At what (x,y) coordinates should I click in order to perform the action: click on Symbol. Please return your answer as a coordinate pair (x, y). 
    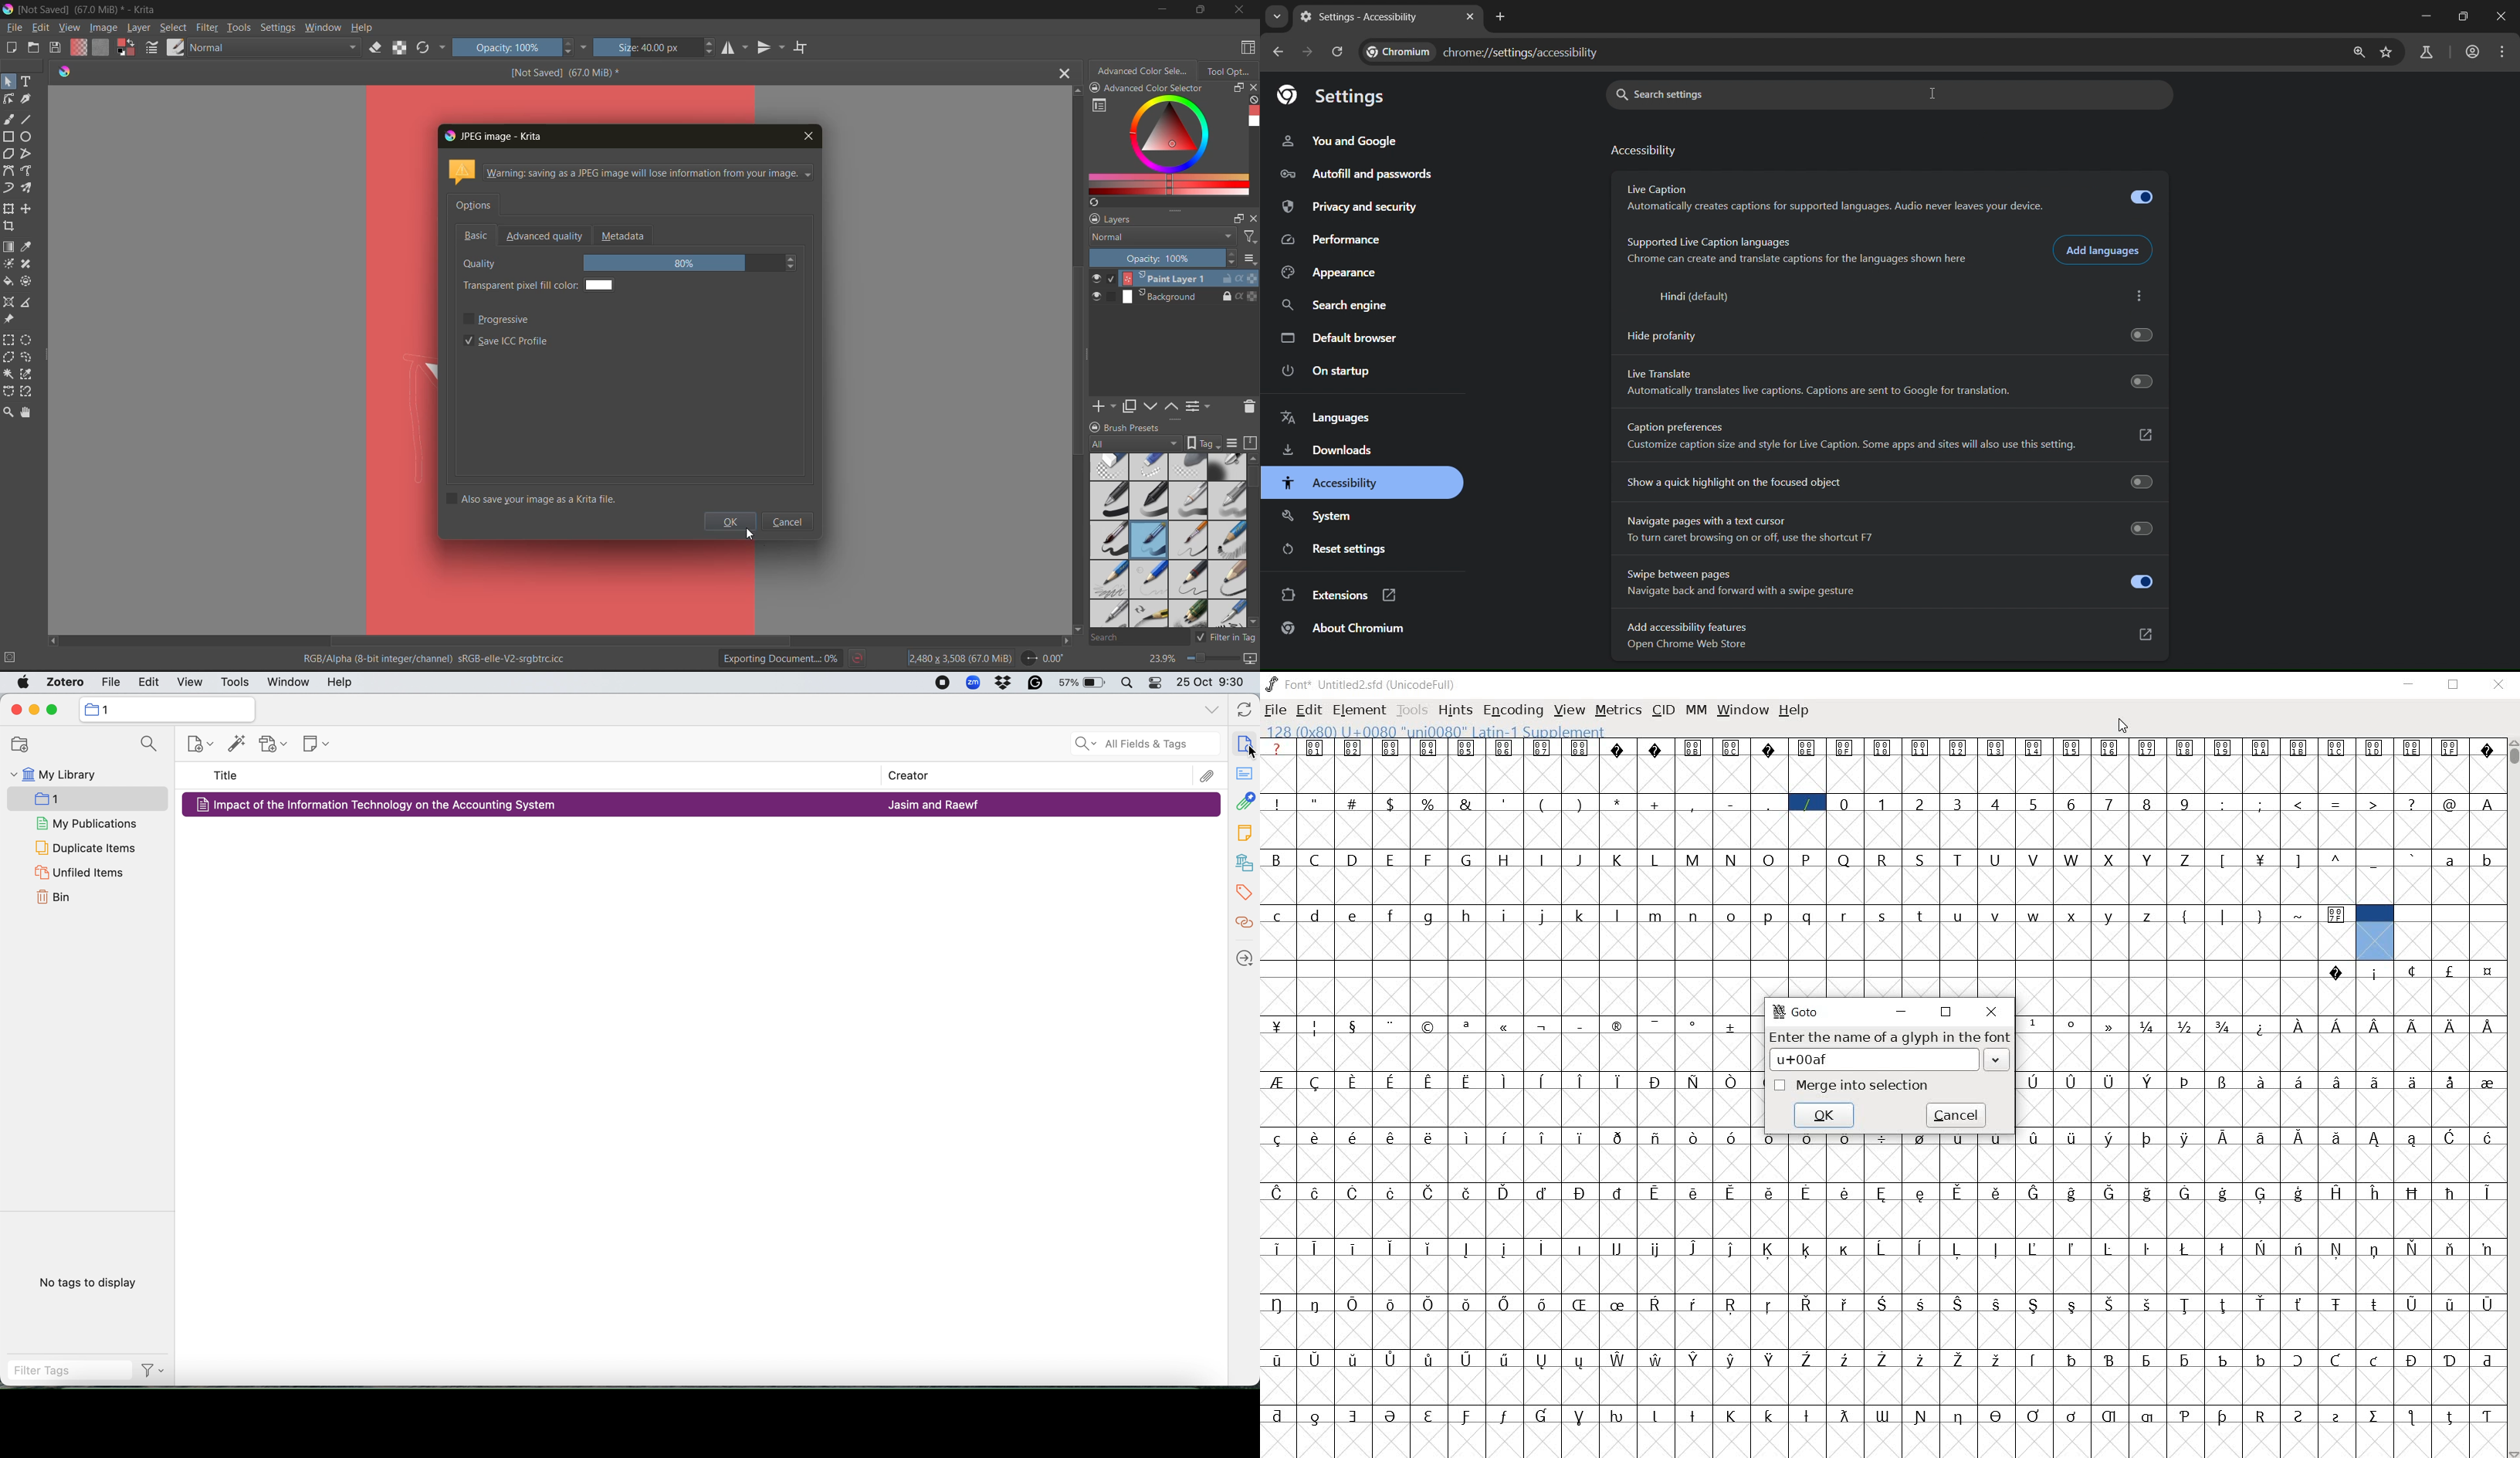
    Looking at the image, I should click on (2034, 1024).